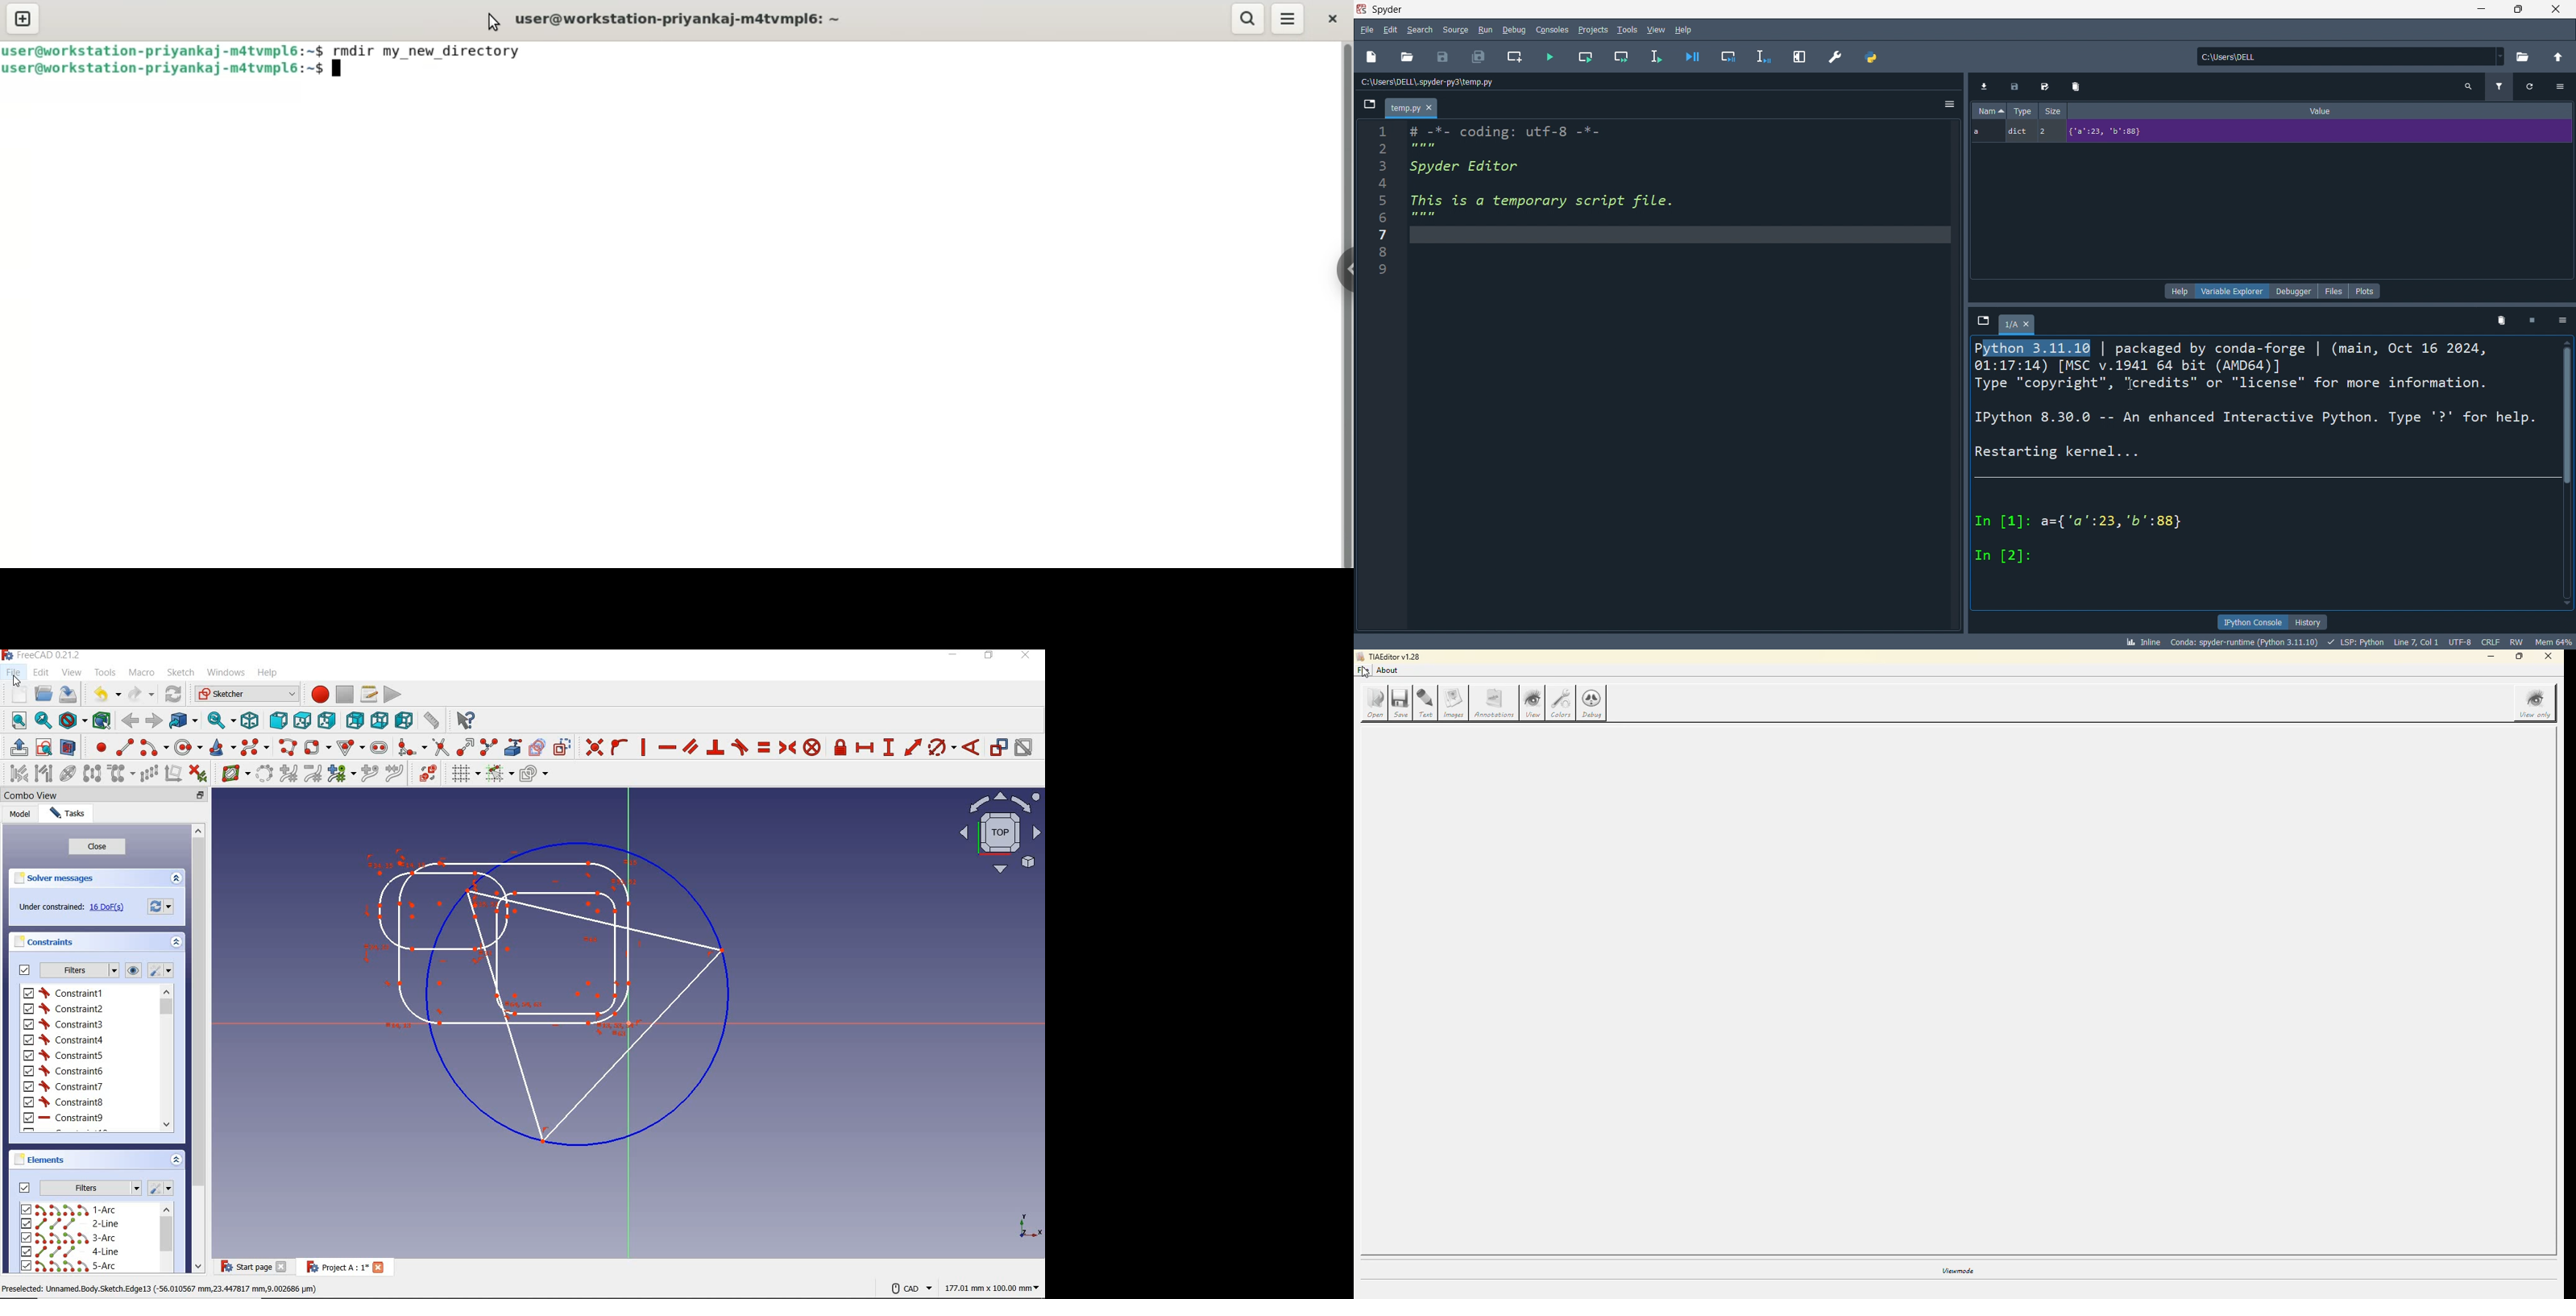 Image resolution: width=2576 pixels, height=1316 pixels. I want to click on reload, so click(172, 694).